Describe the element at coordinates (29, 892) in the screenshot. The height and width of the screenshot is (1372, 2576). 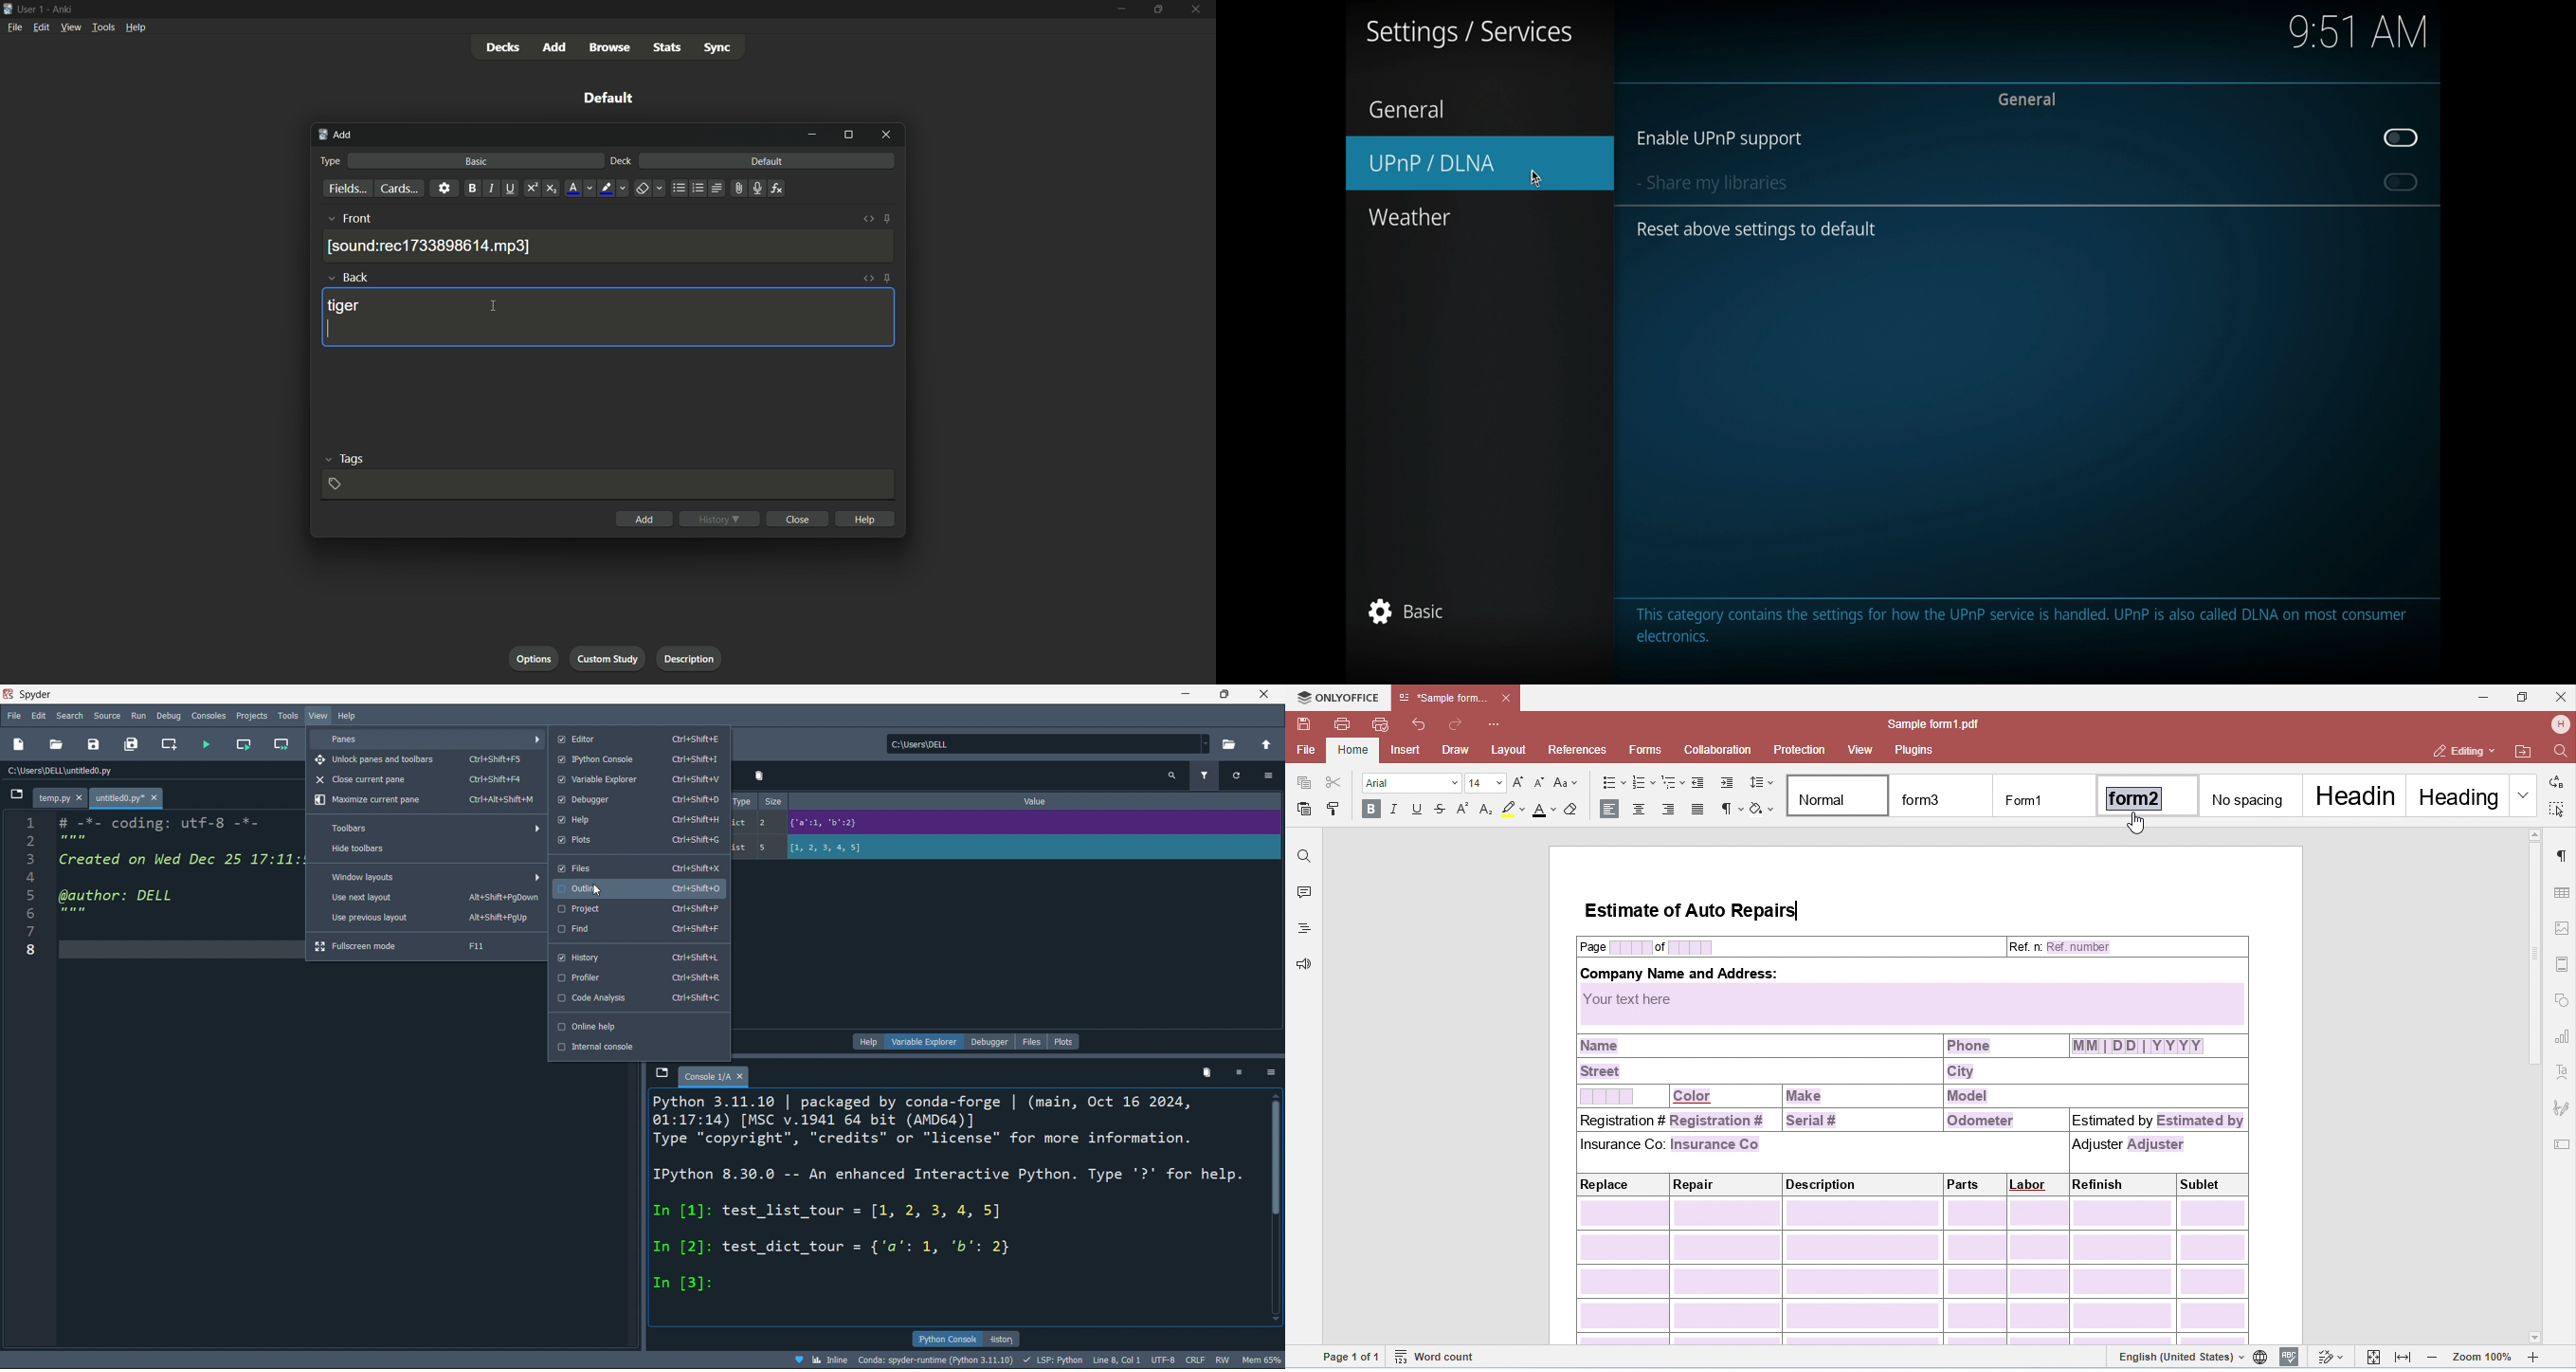
I see `Line numbers` at that location.